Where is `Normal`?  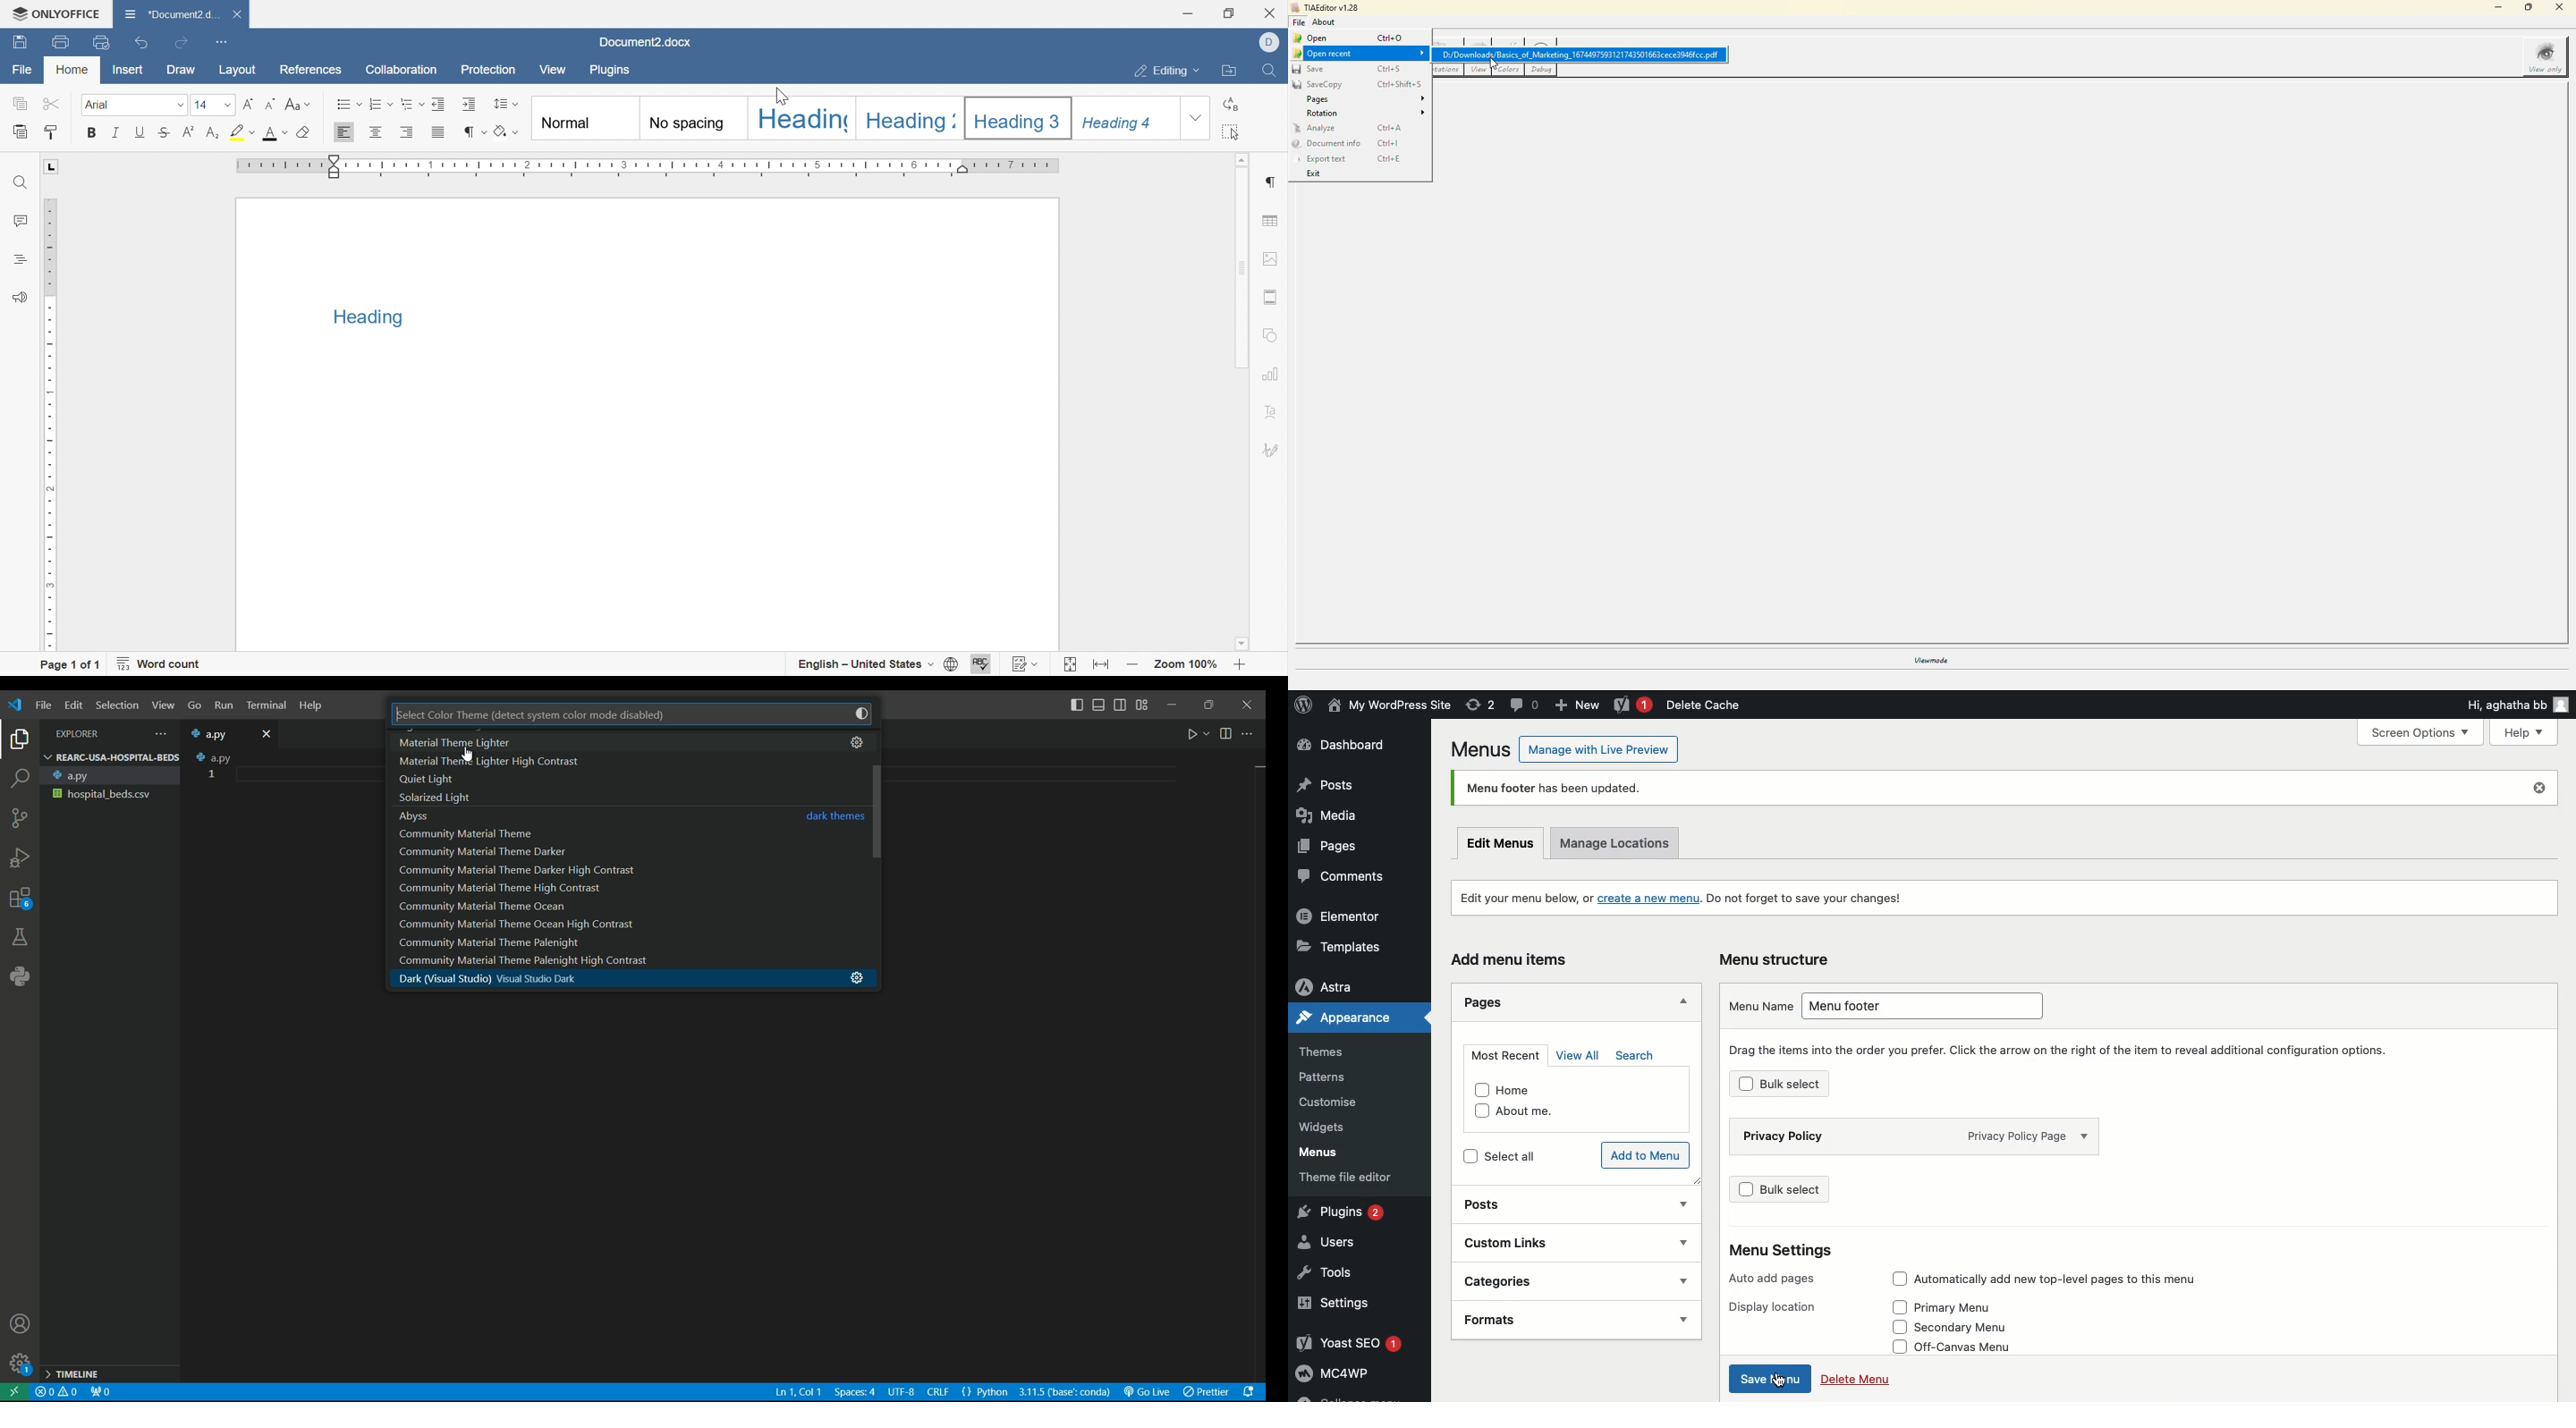
Normal is located at coordinates (582, 118).